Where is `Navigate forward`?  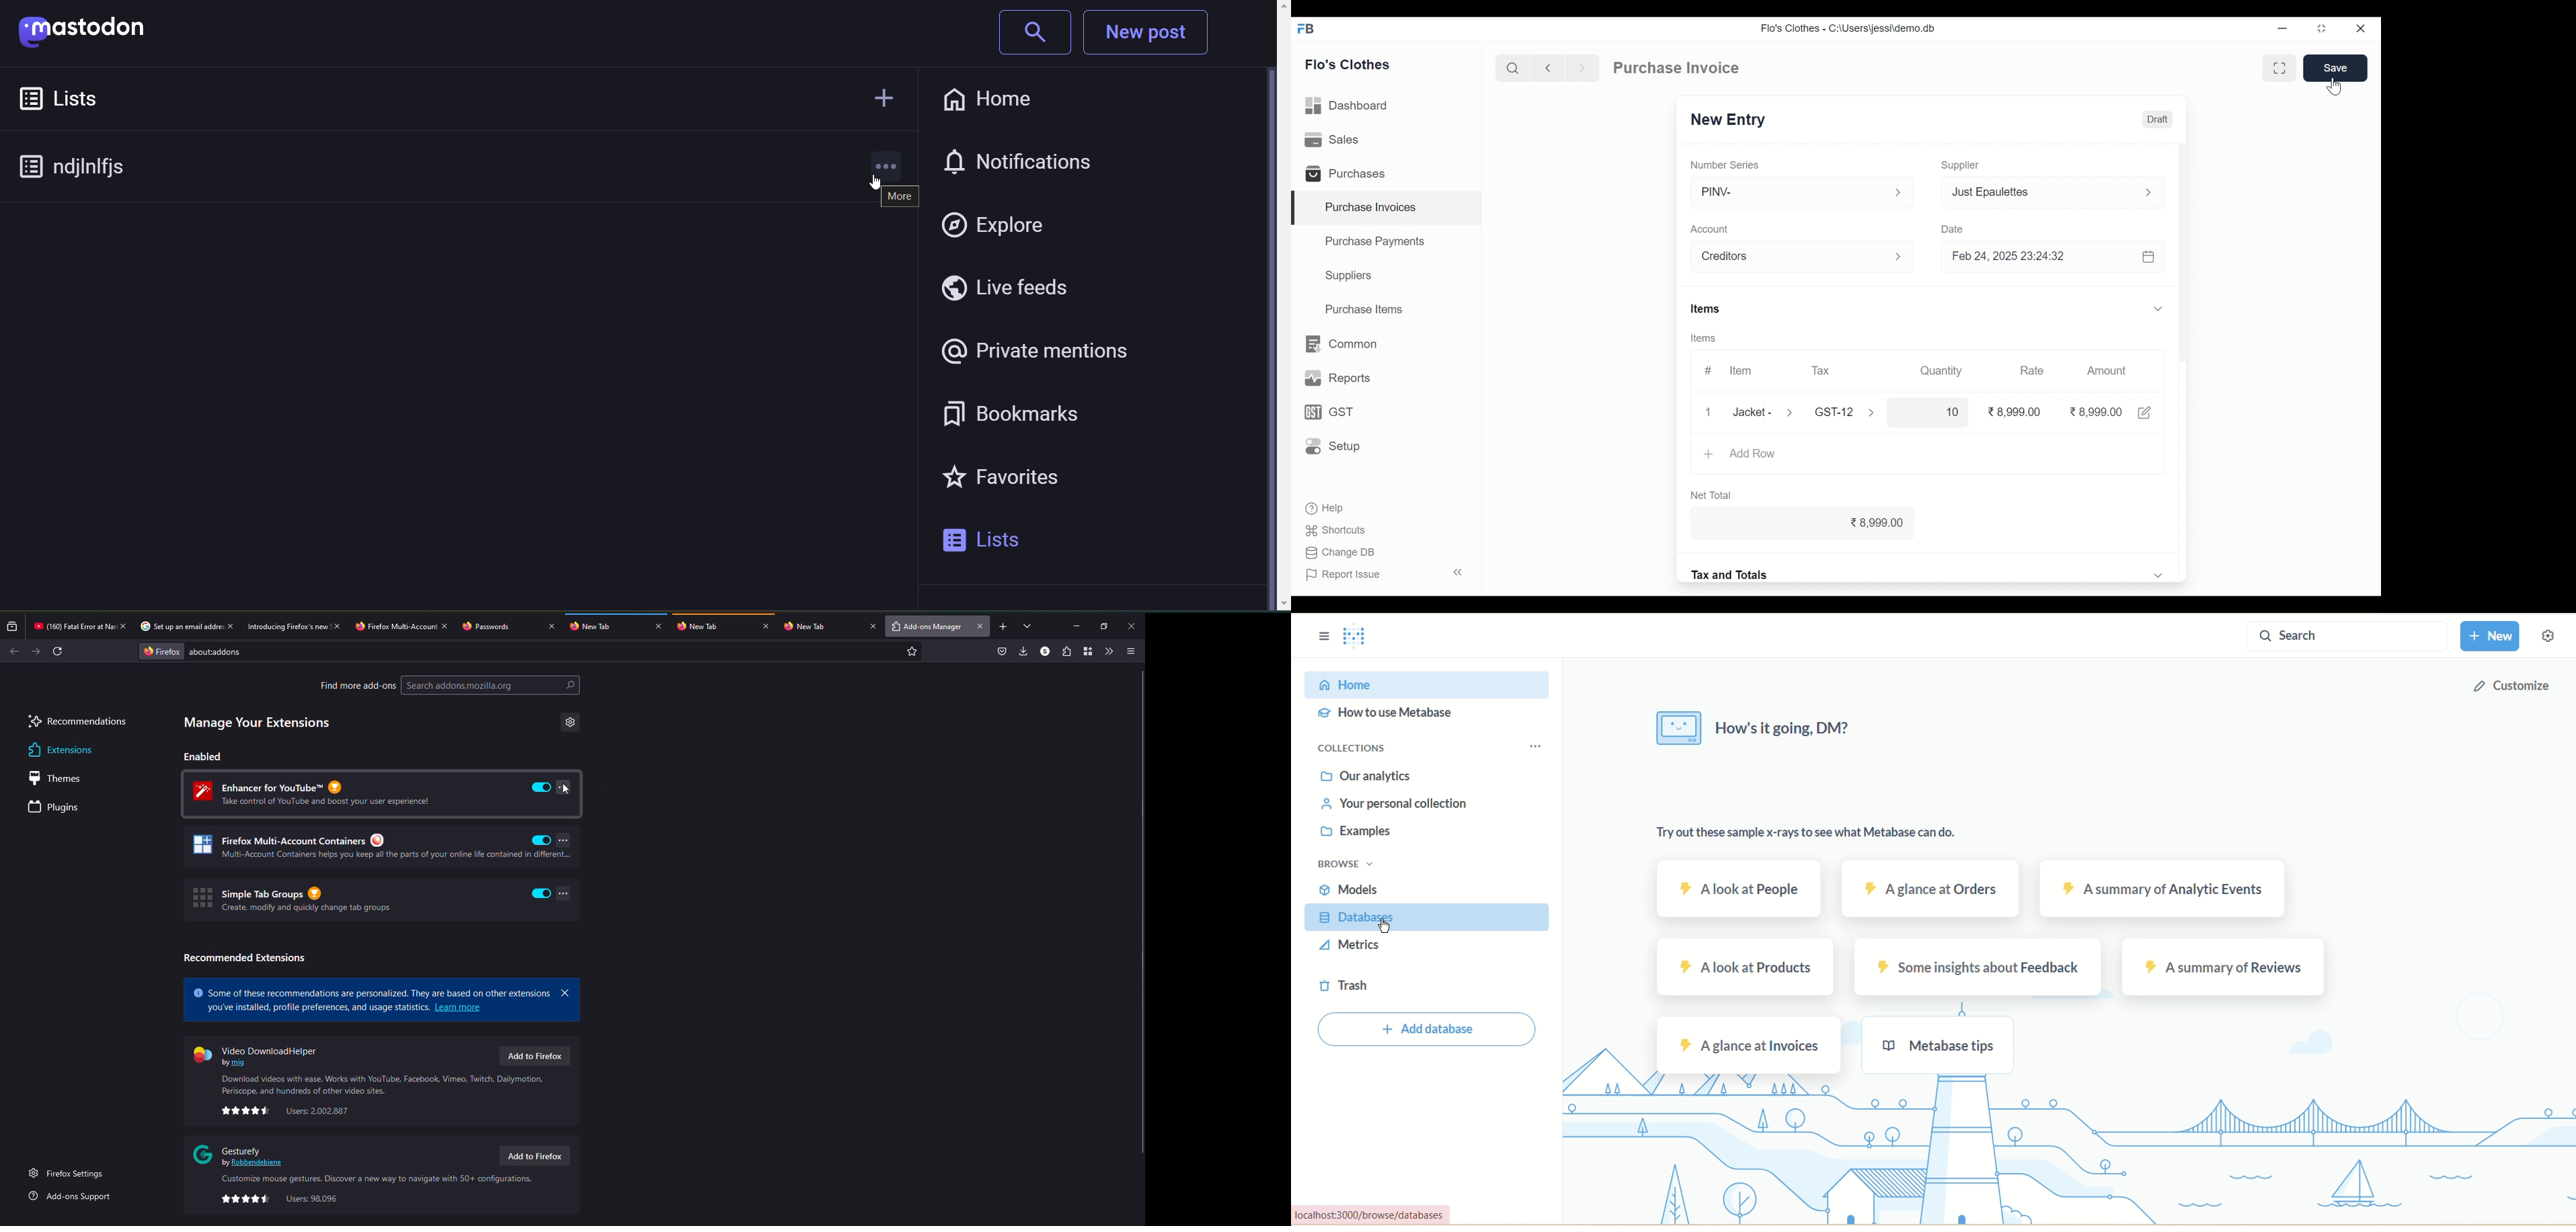
Navigate forward is located at coordinates (1582, 68).